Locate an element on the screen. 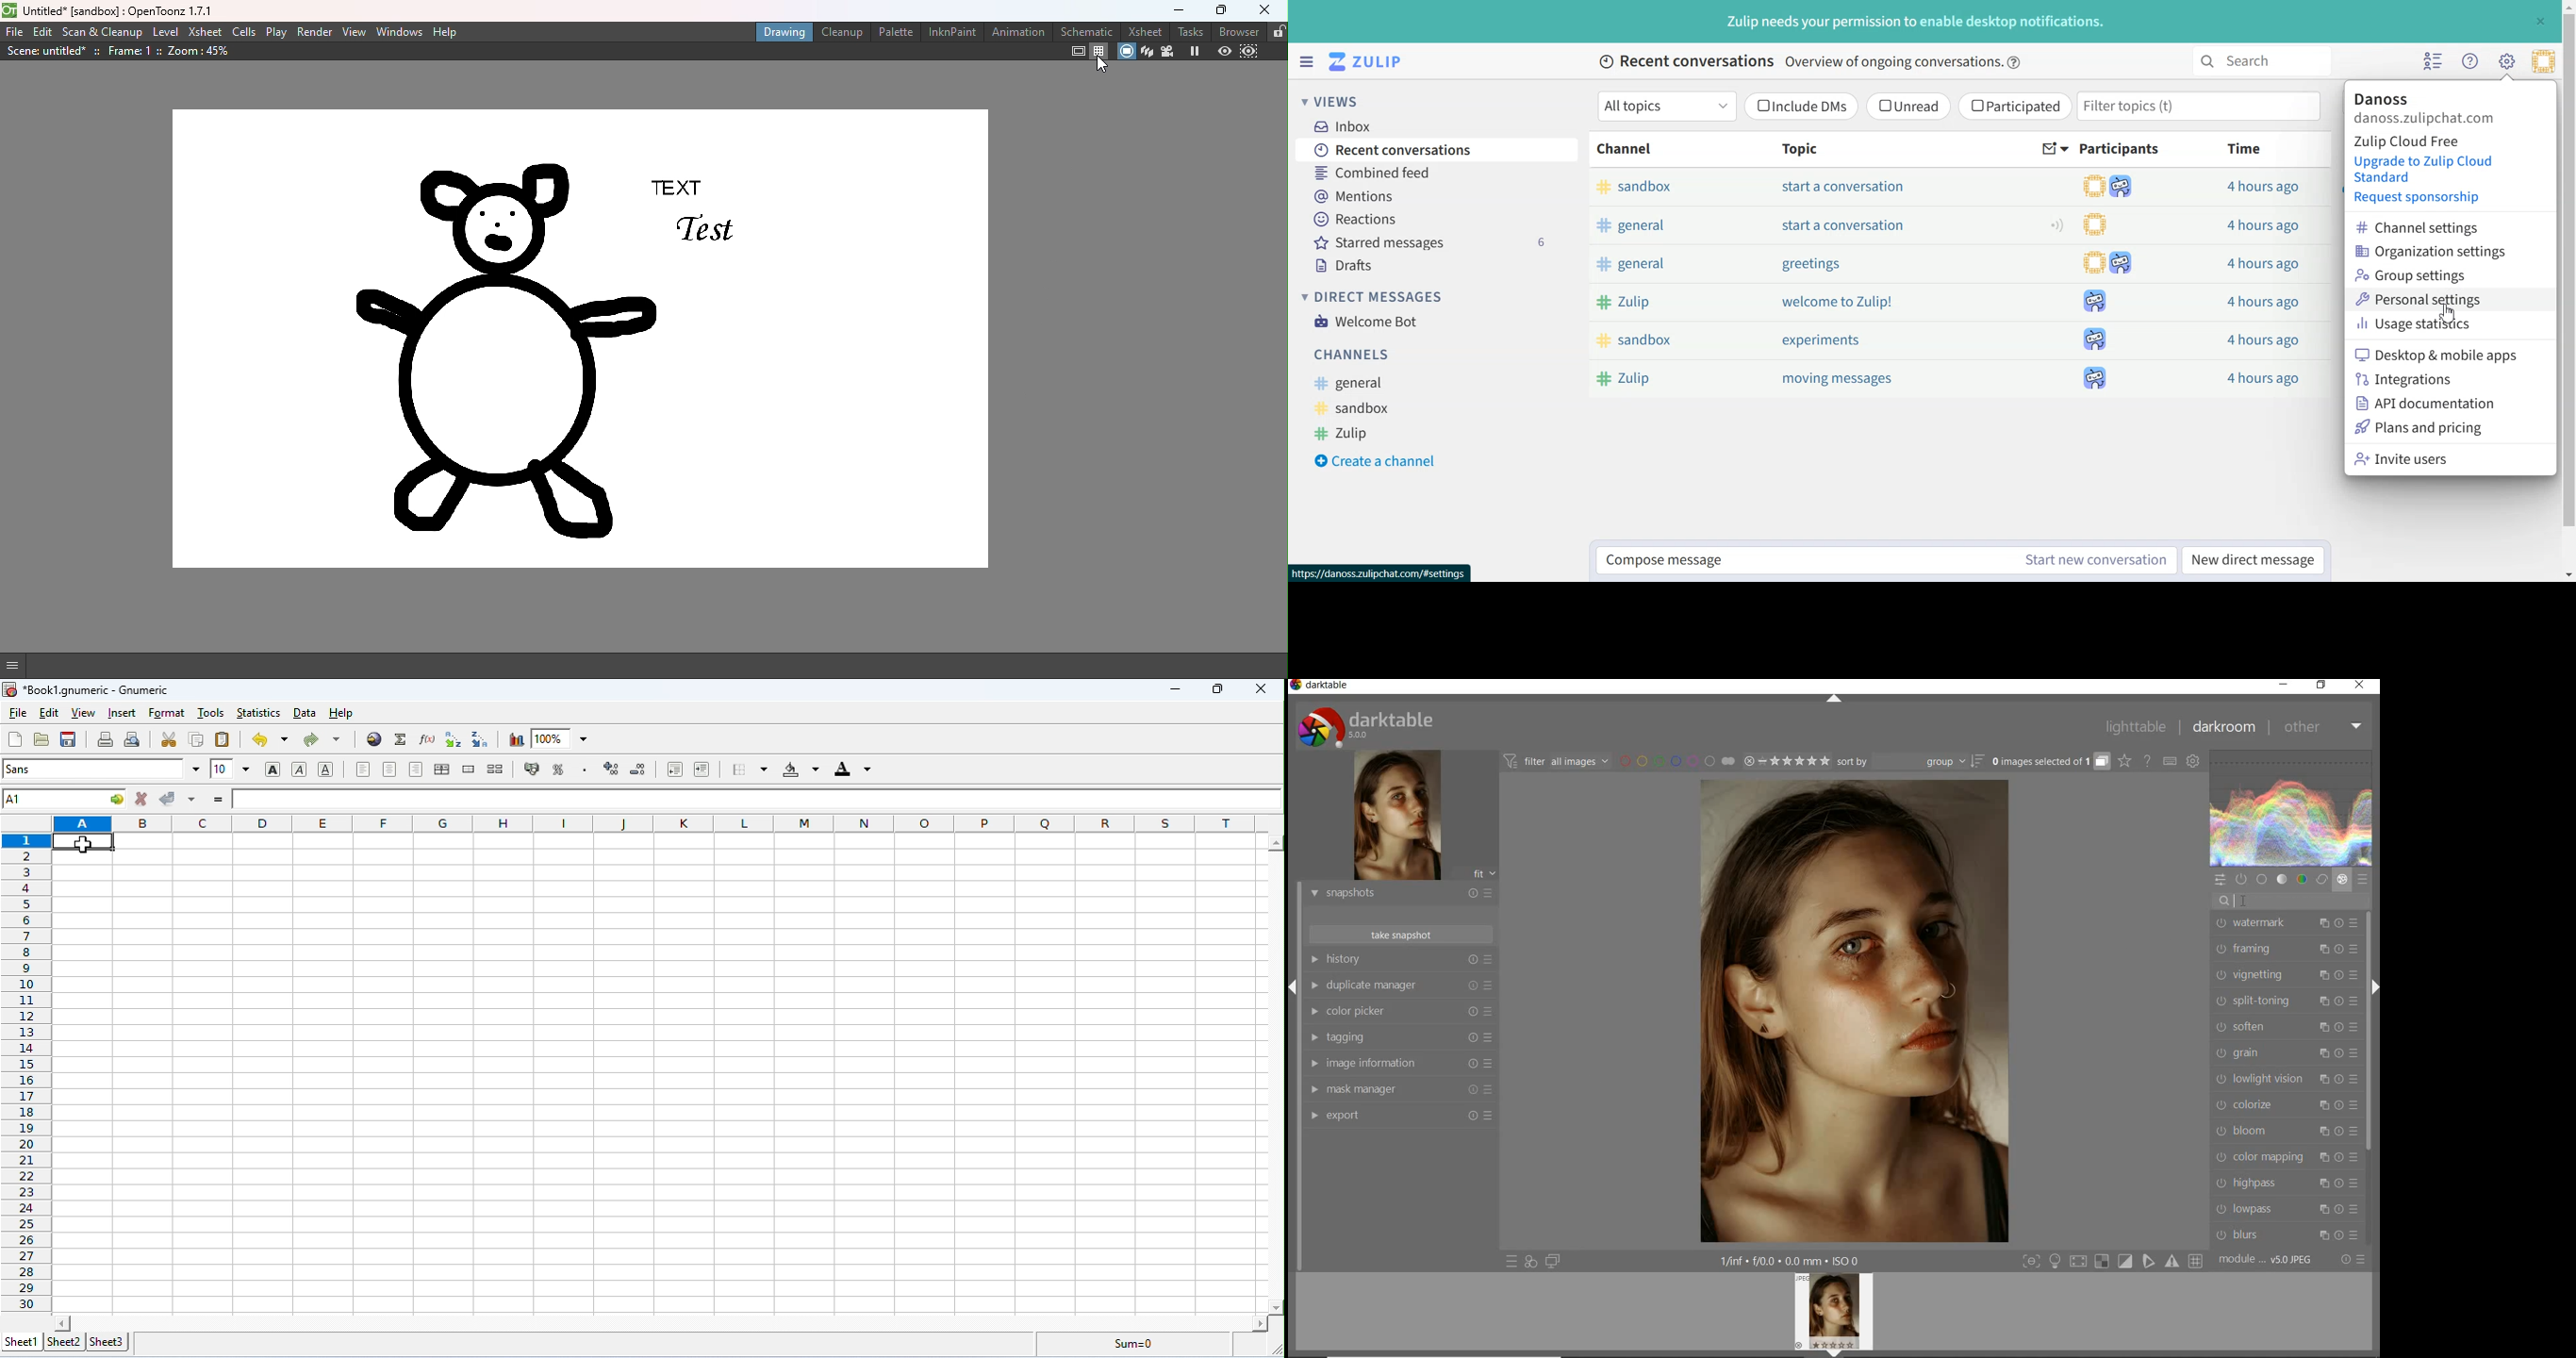 This screenshot has width=2576, height=1372. merge is located at coordinates (469, 768).